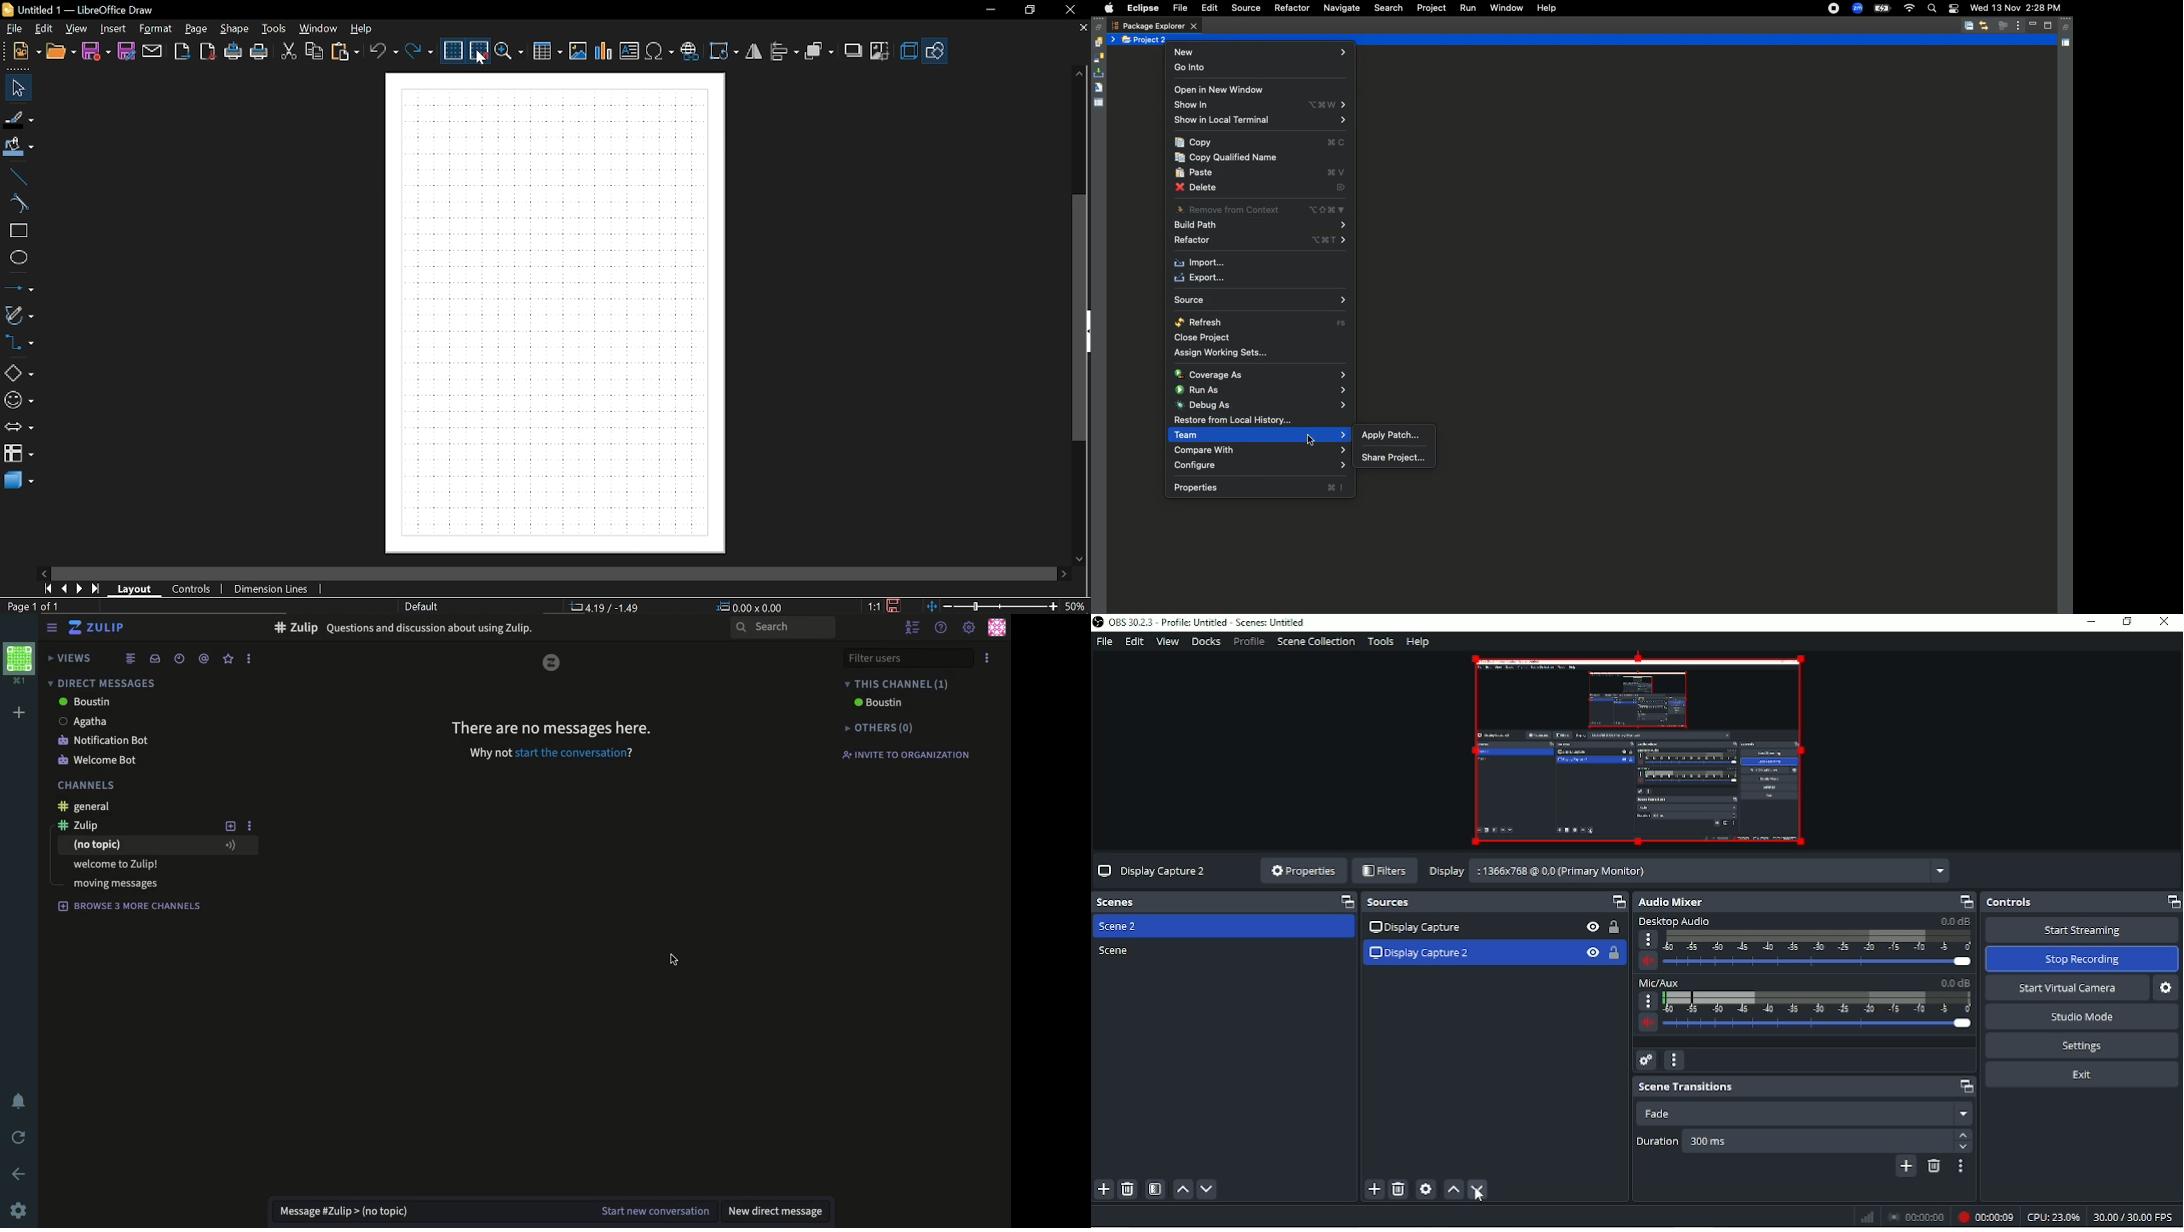 The height and width of the screenshot is (1232, 2184). Describe the element at coordinates (231, 825) in the screenshot. I see `add new topic` at that location.